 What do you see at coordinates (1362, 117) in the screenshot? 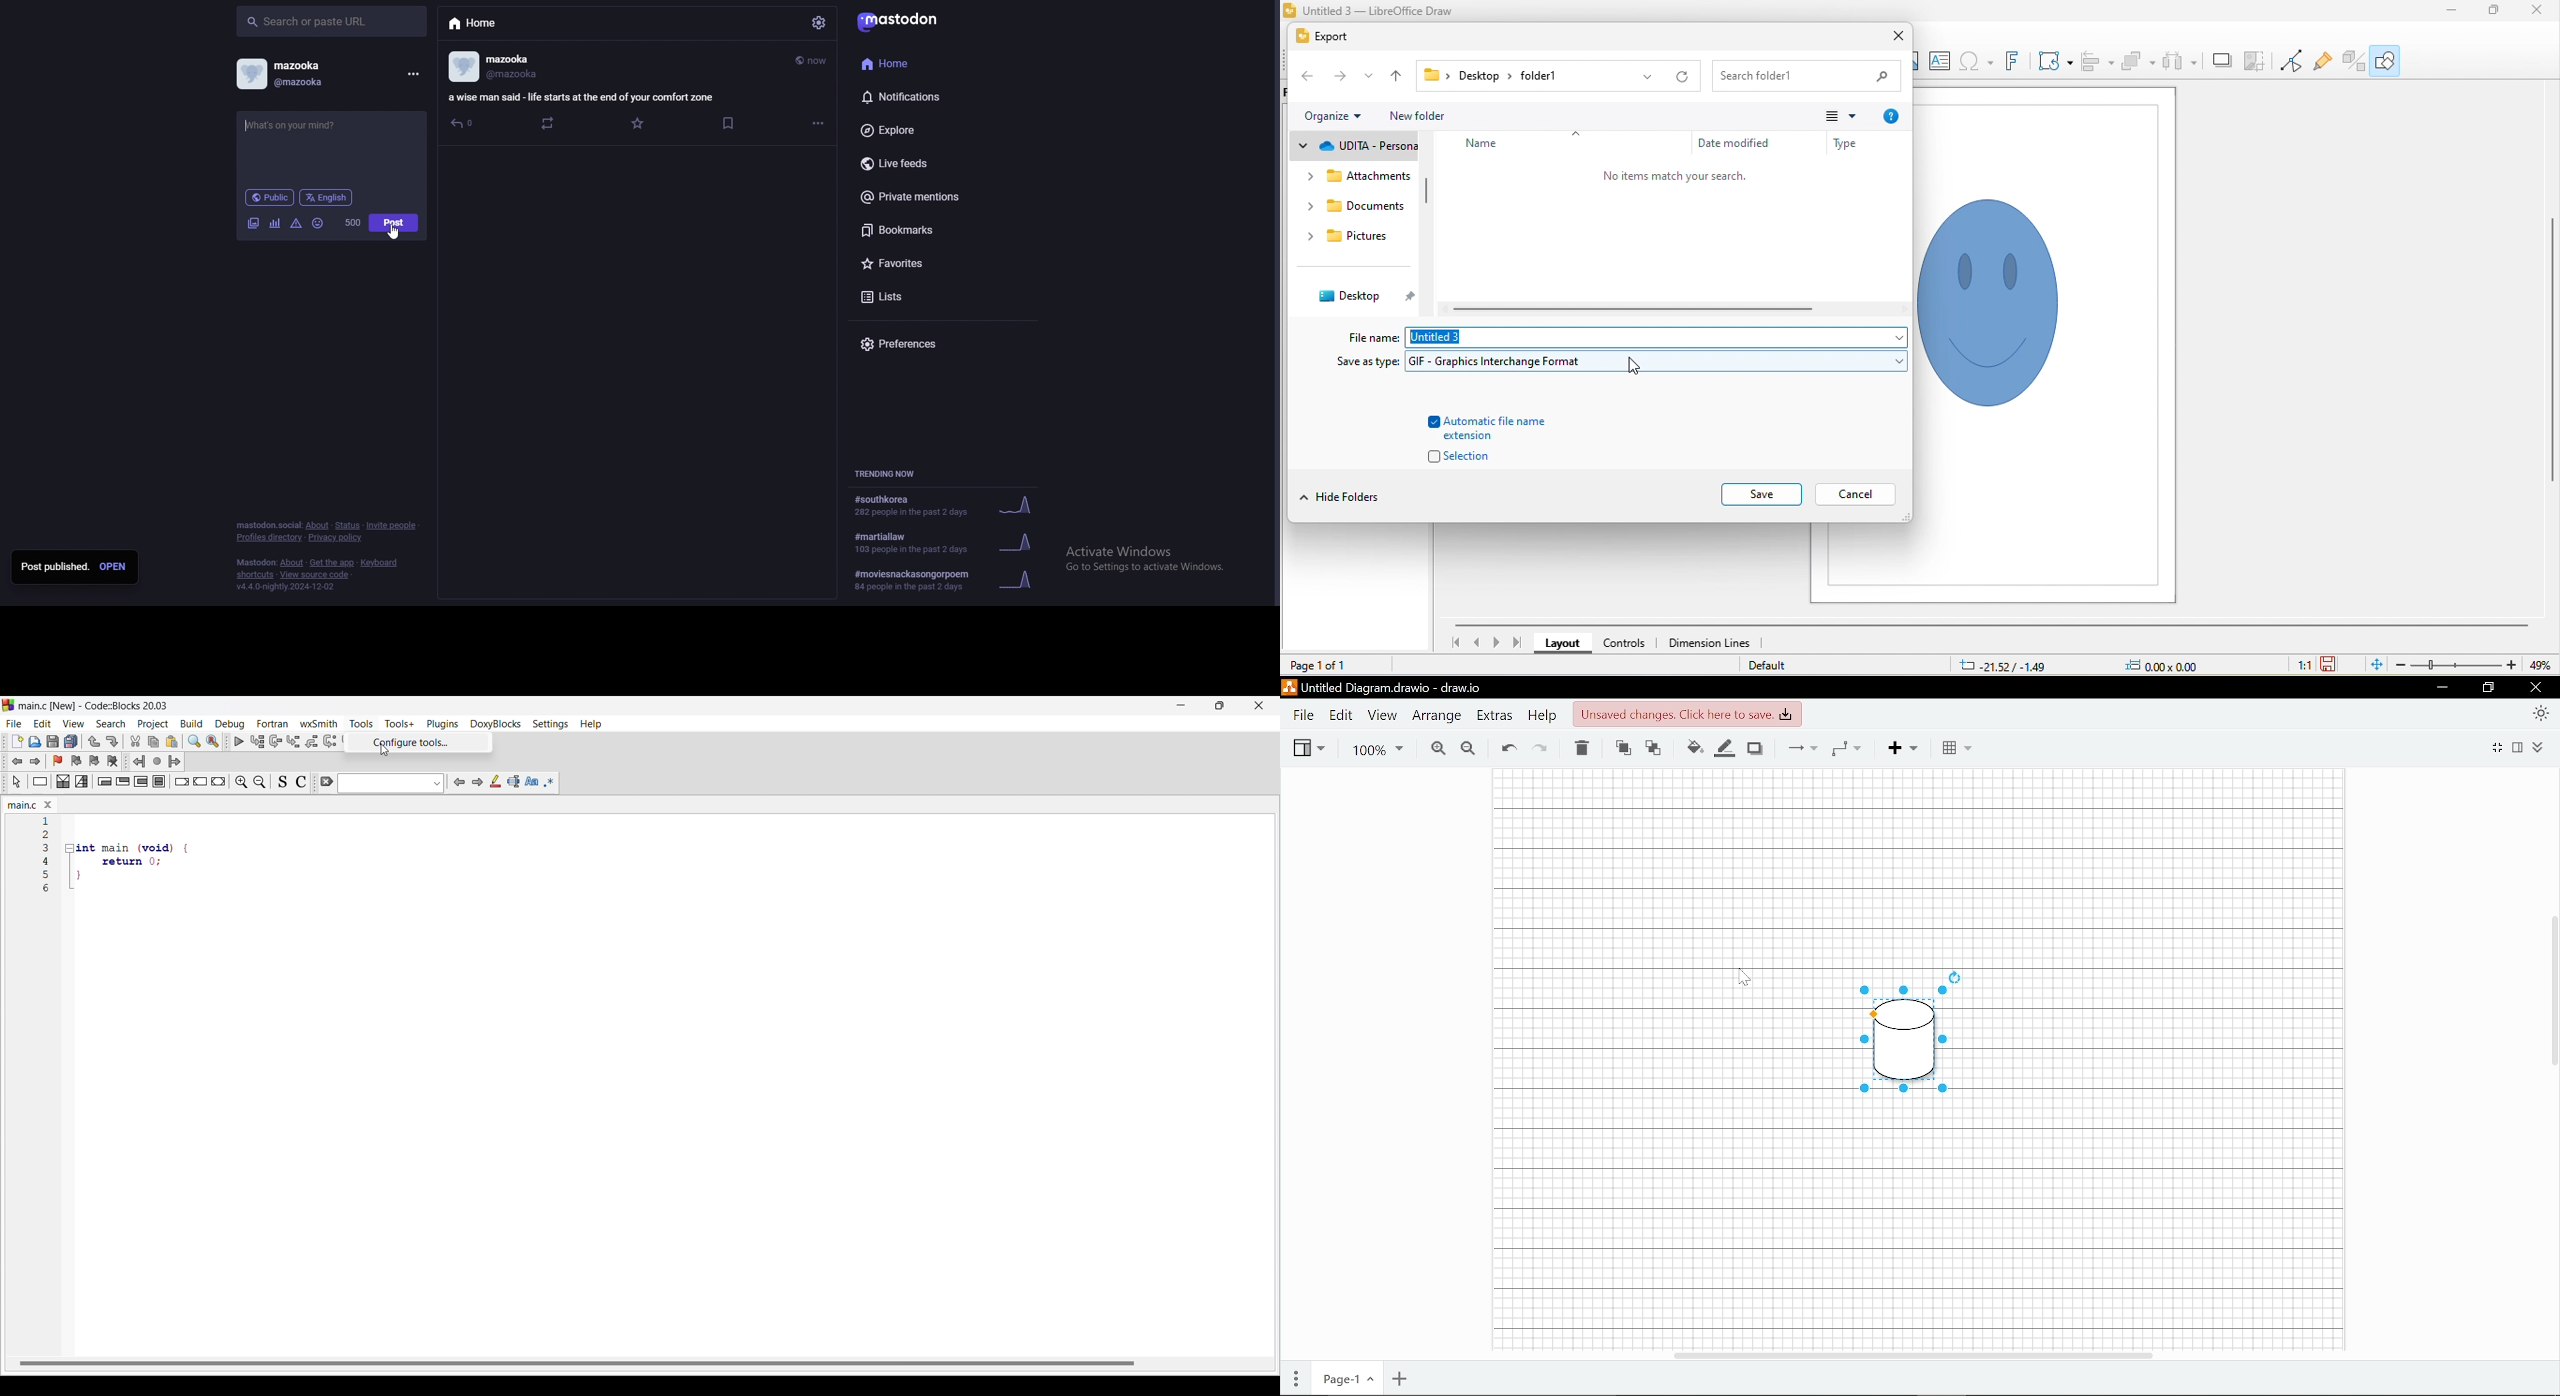
I see `drop down` at bounding box center [1362, 117].